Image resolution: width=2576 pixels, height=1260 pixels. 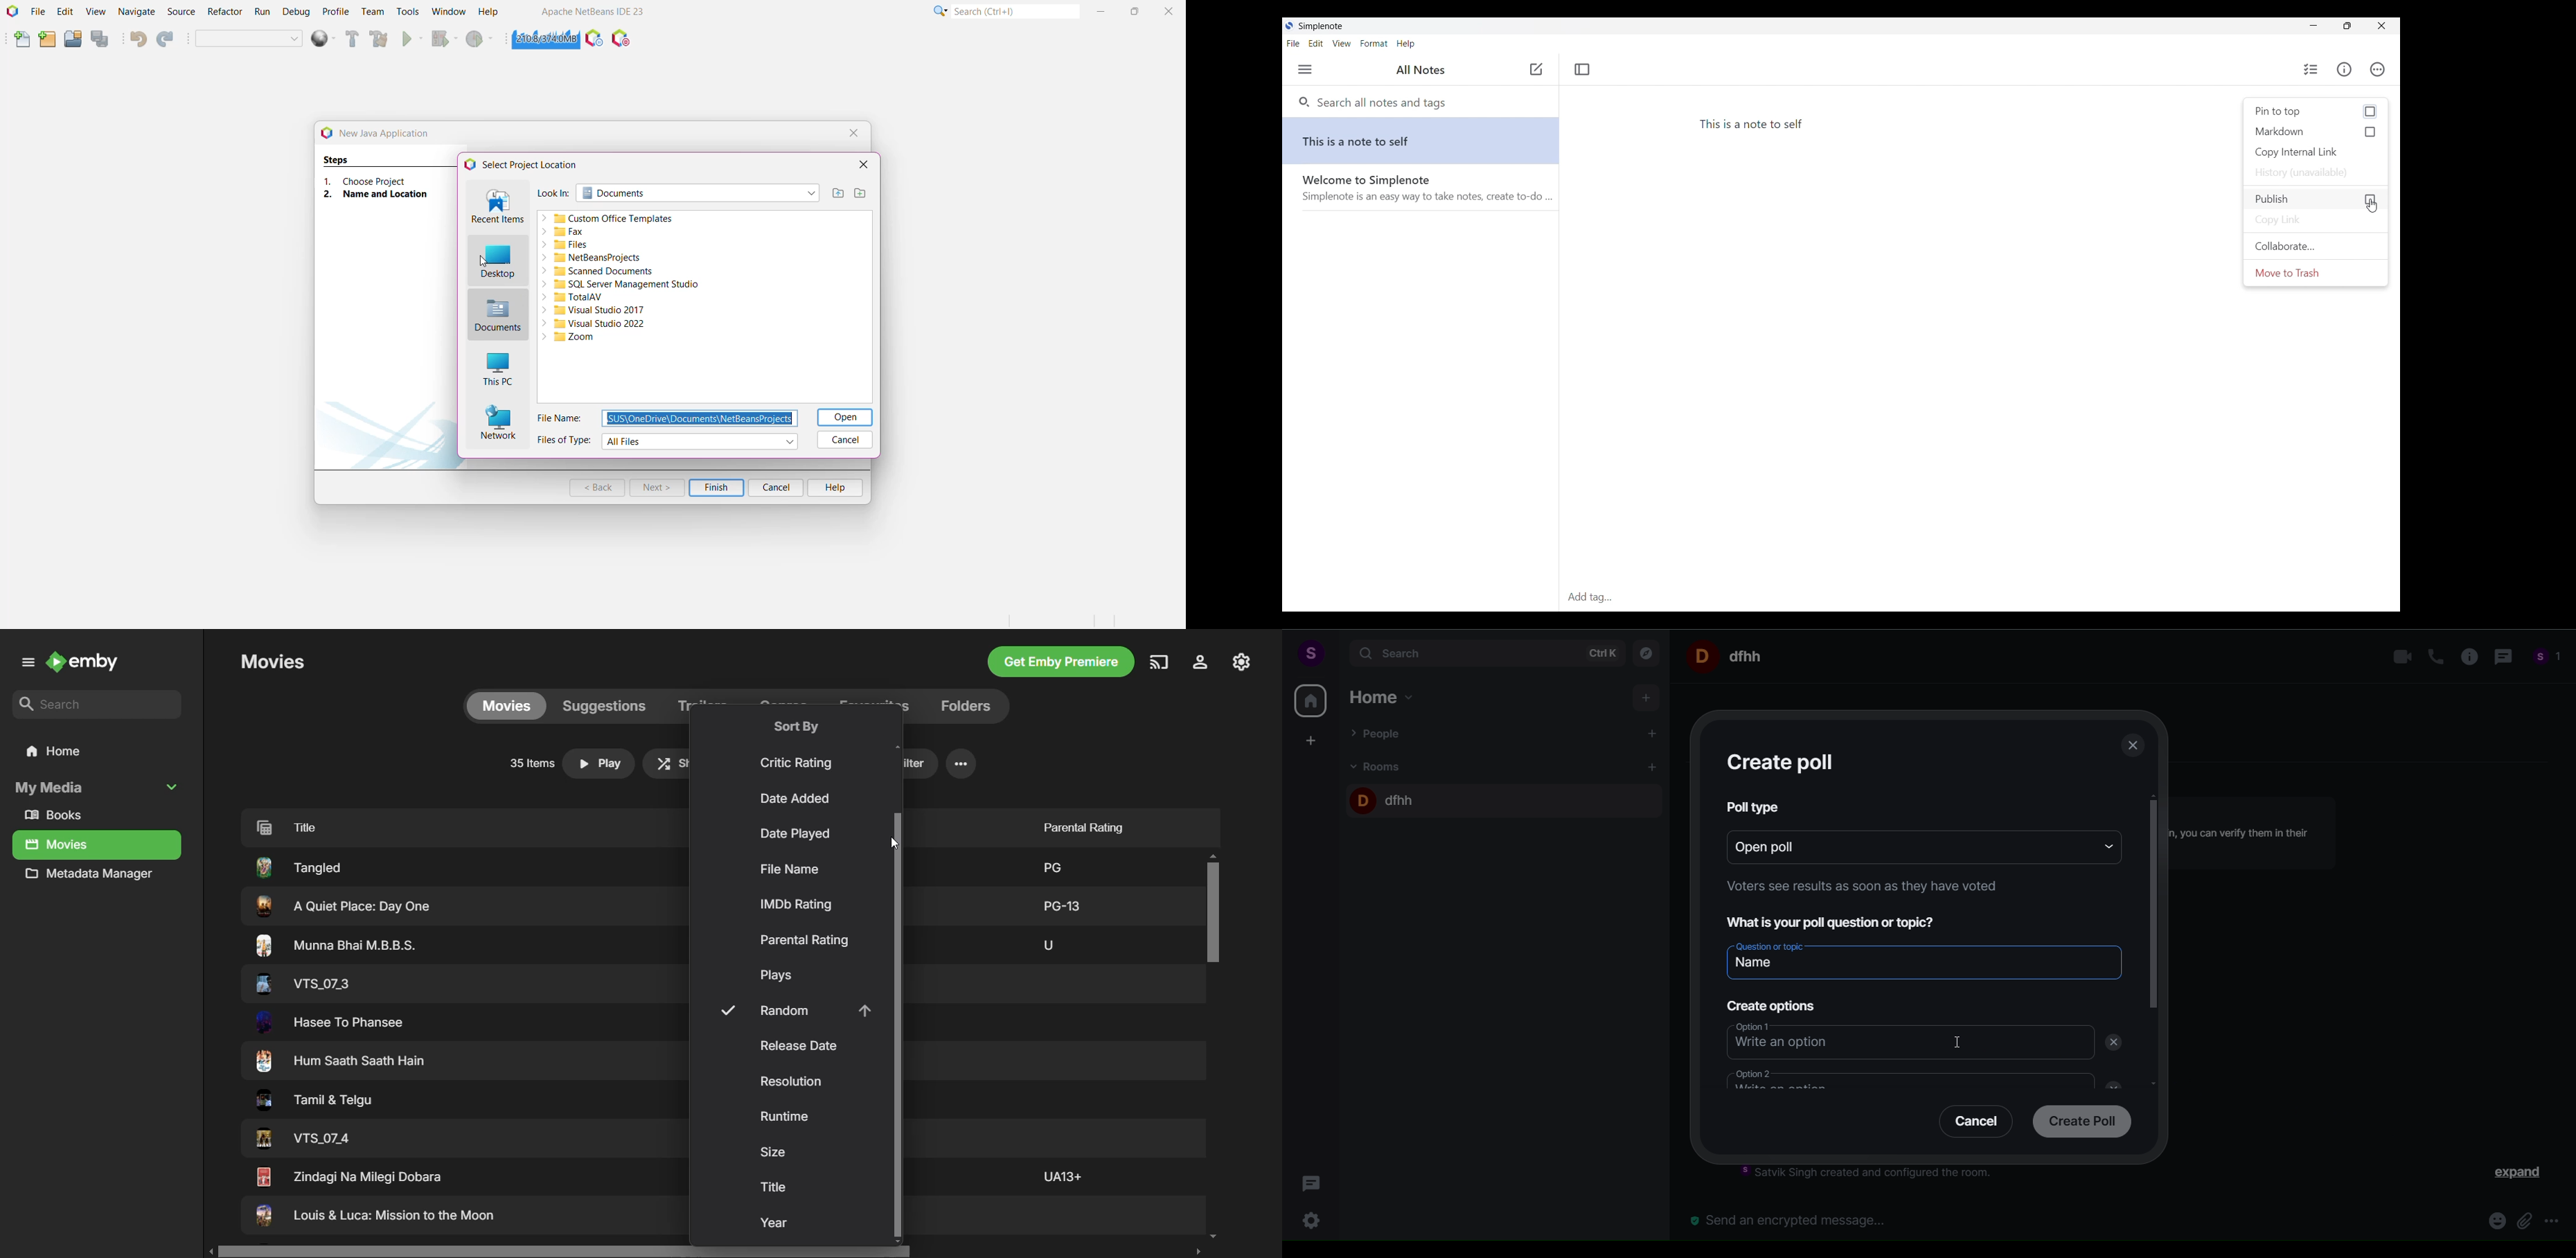 I want to click on Edit, so click(x=1315, y=43).